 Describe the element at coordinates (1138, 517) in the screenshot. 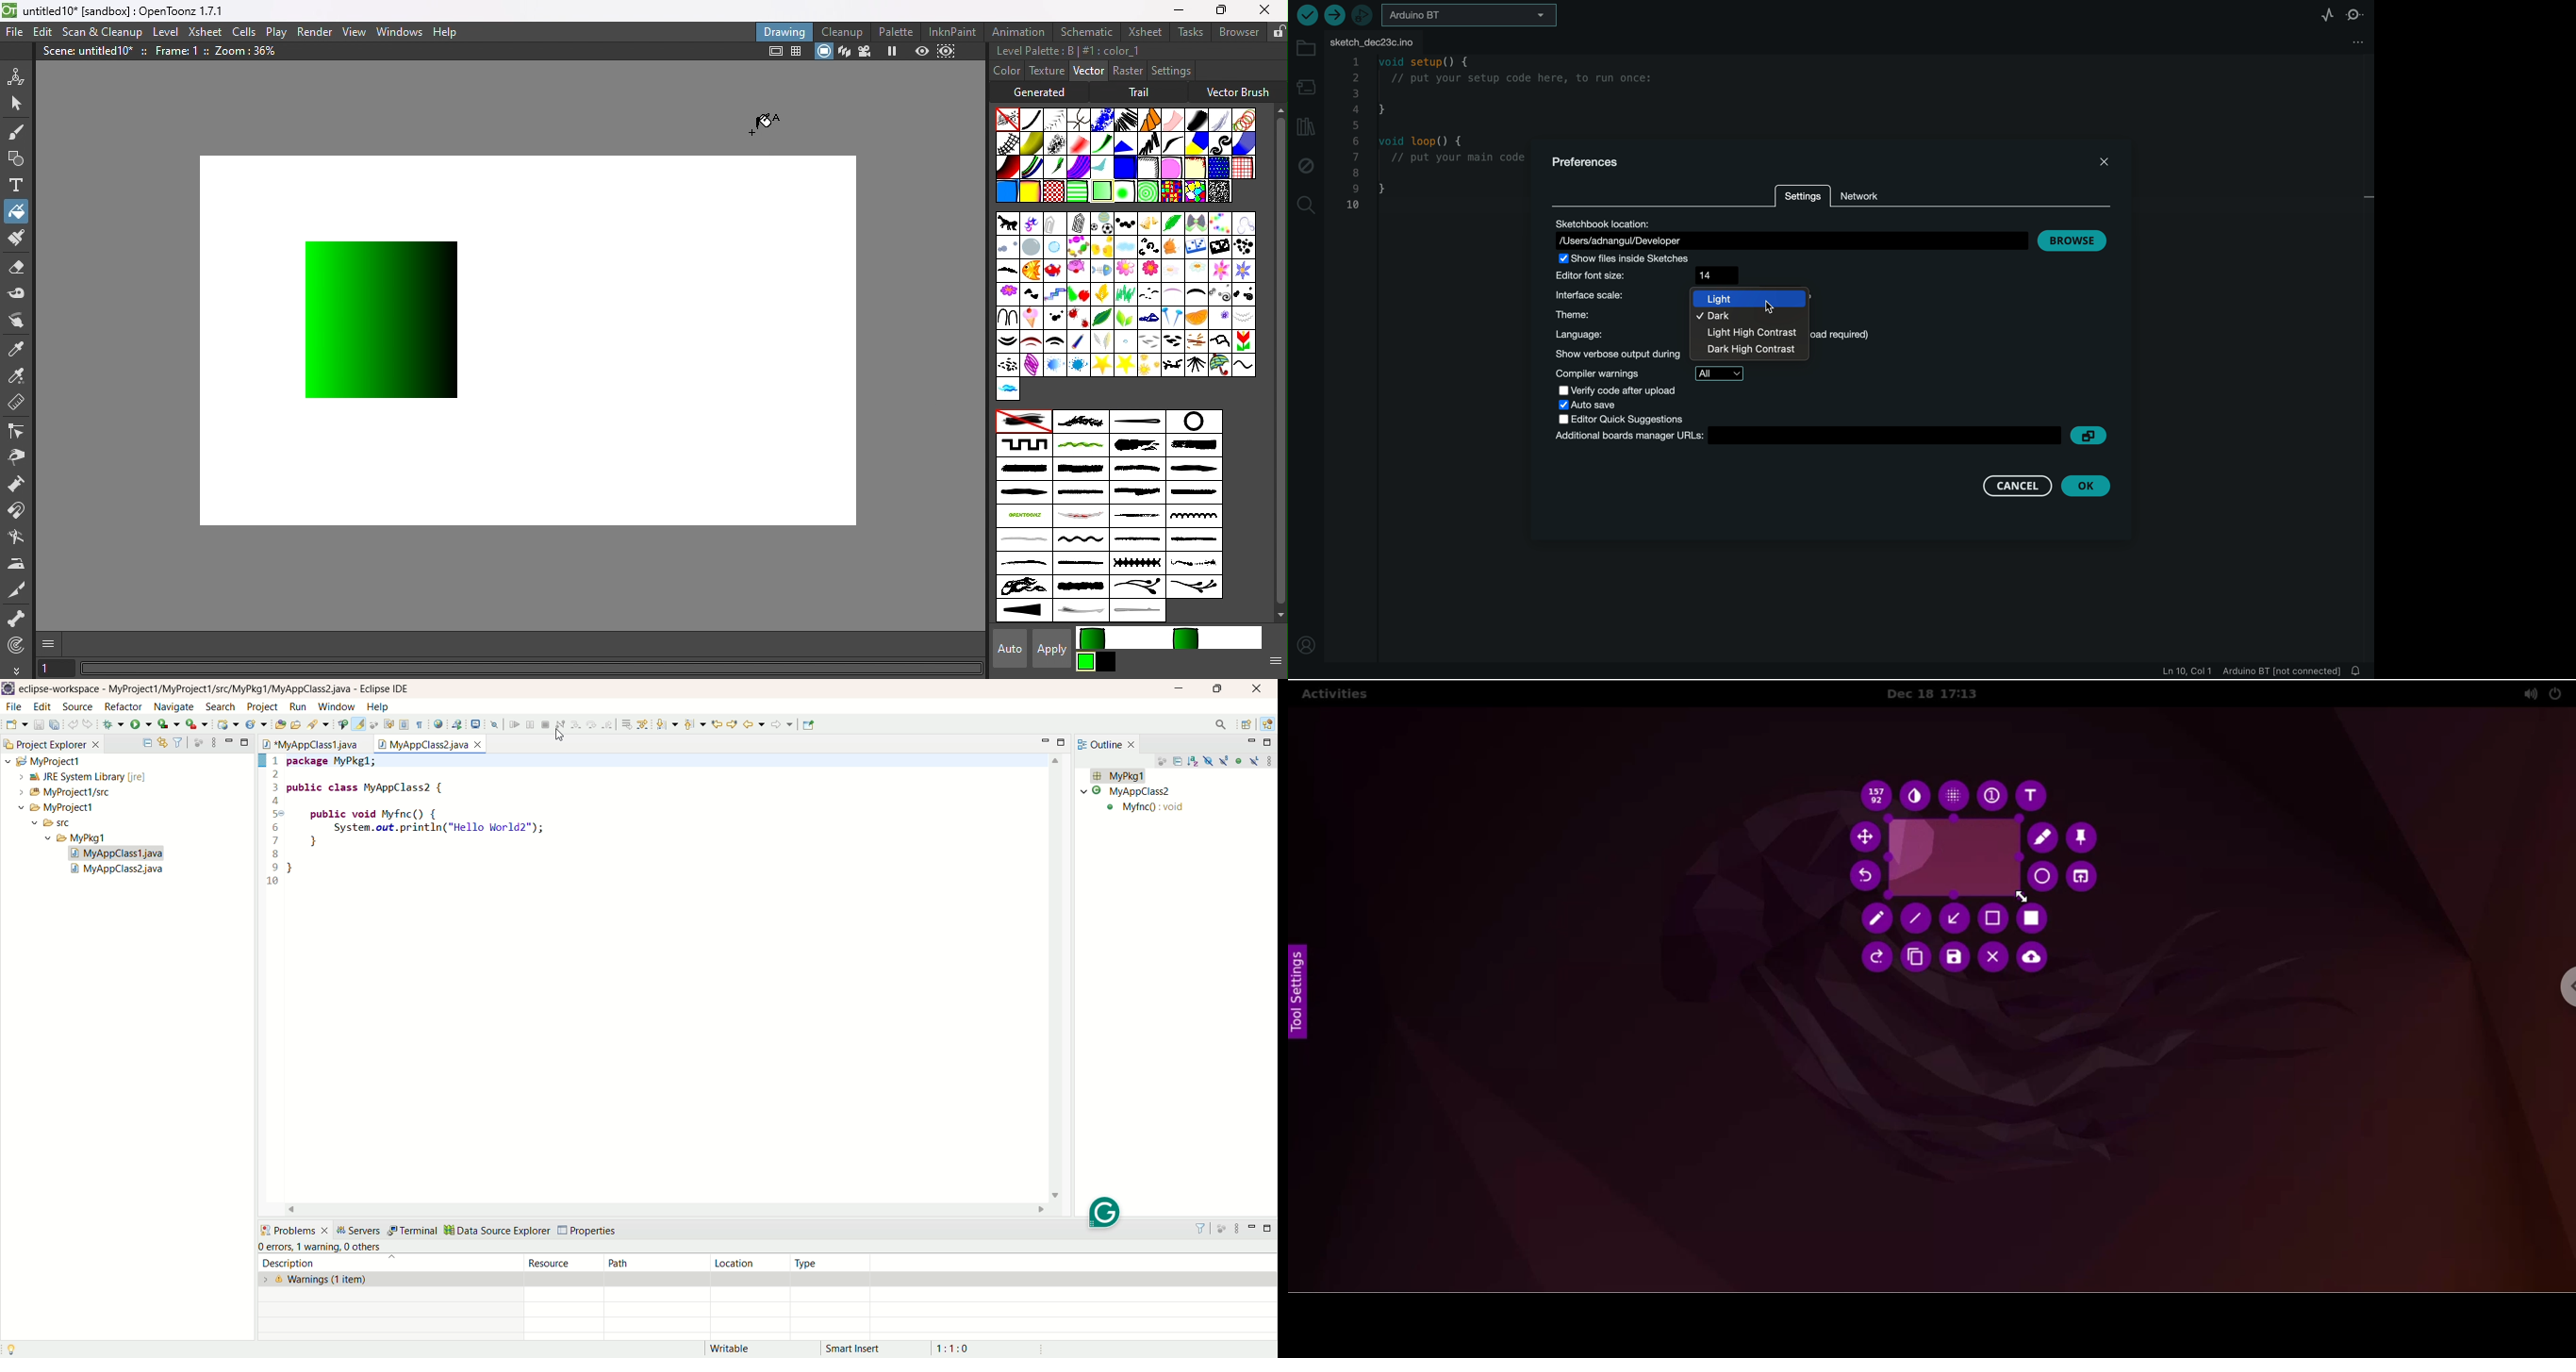

I see `scribble_chalk` at that location.